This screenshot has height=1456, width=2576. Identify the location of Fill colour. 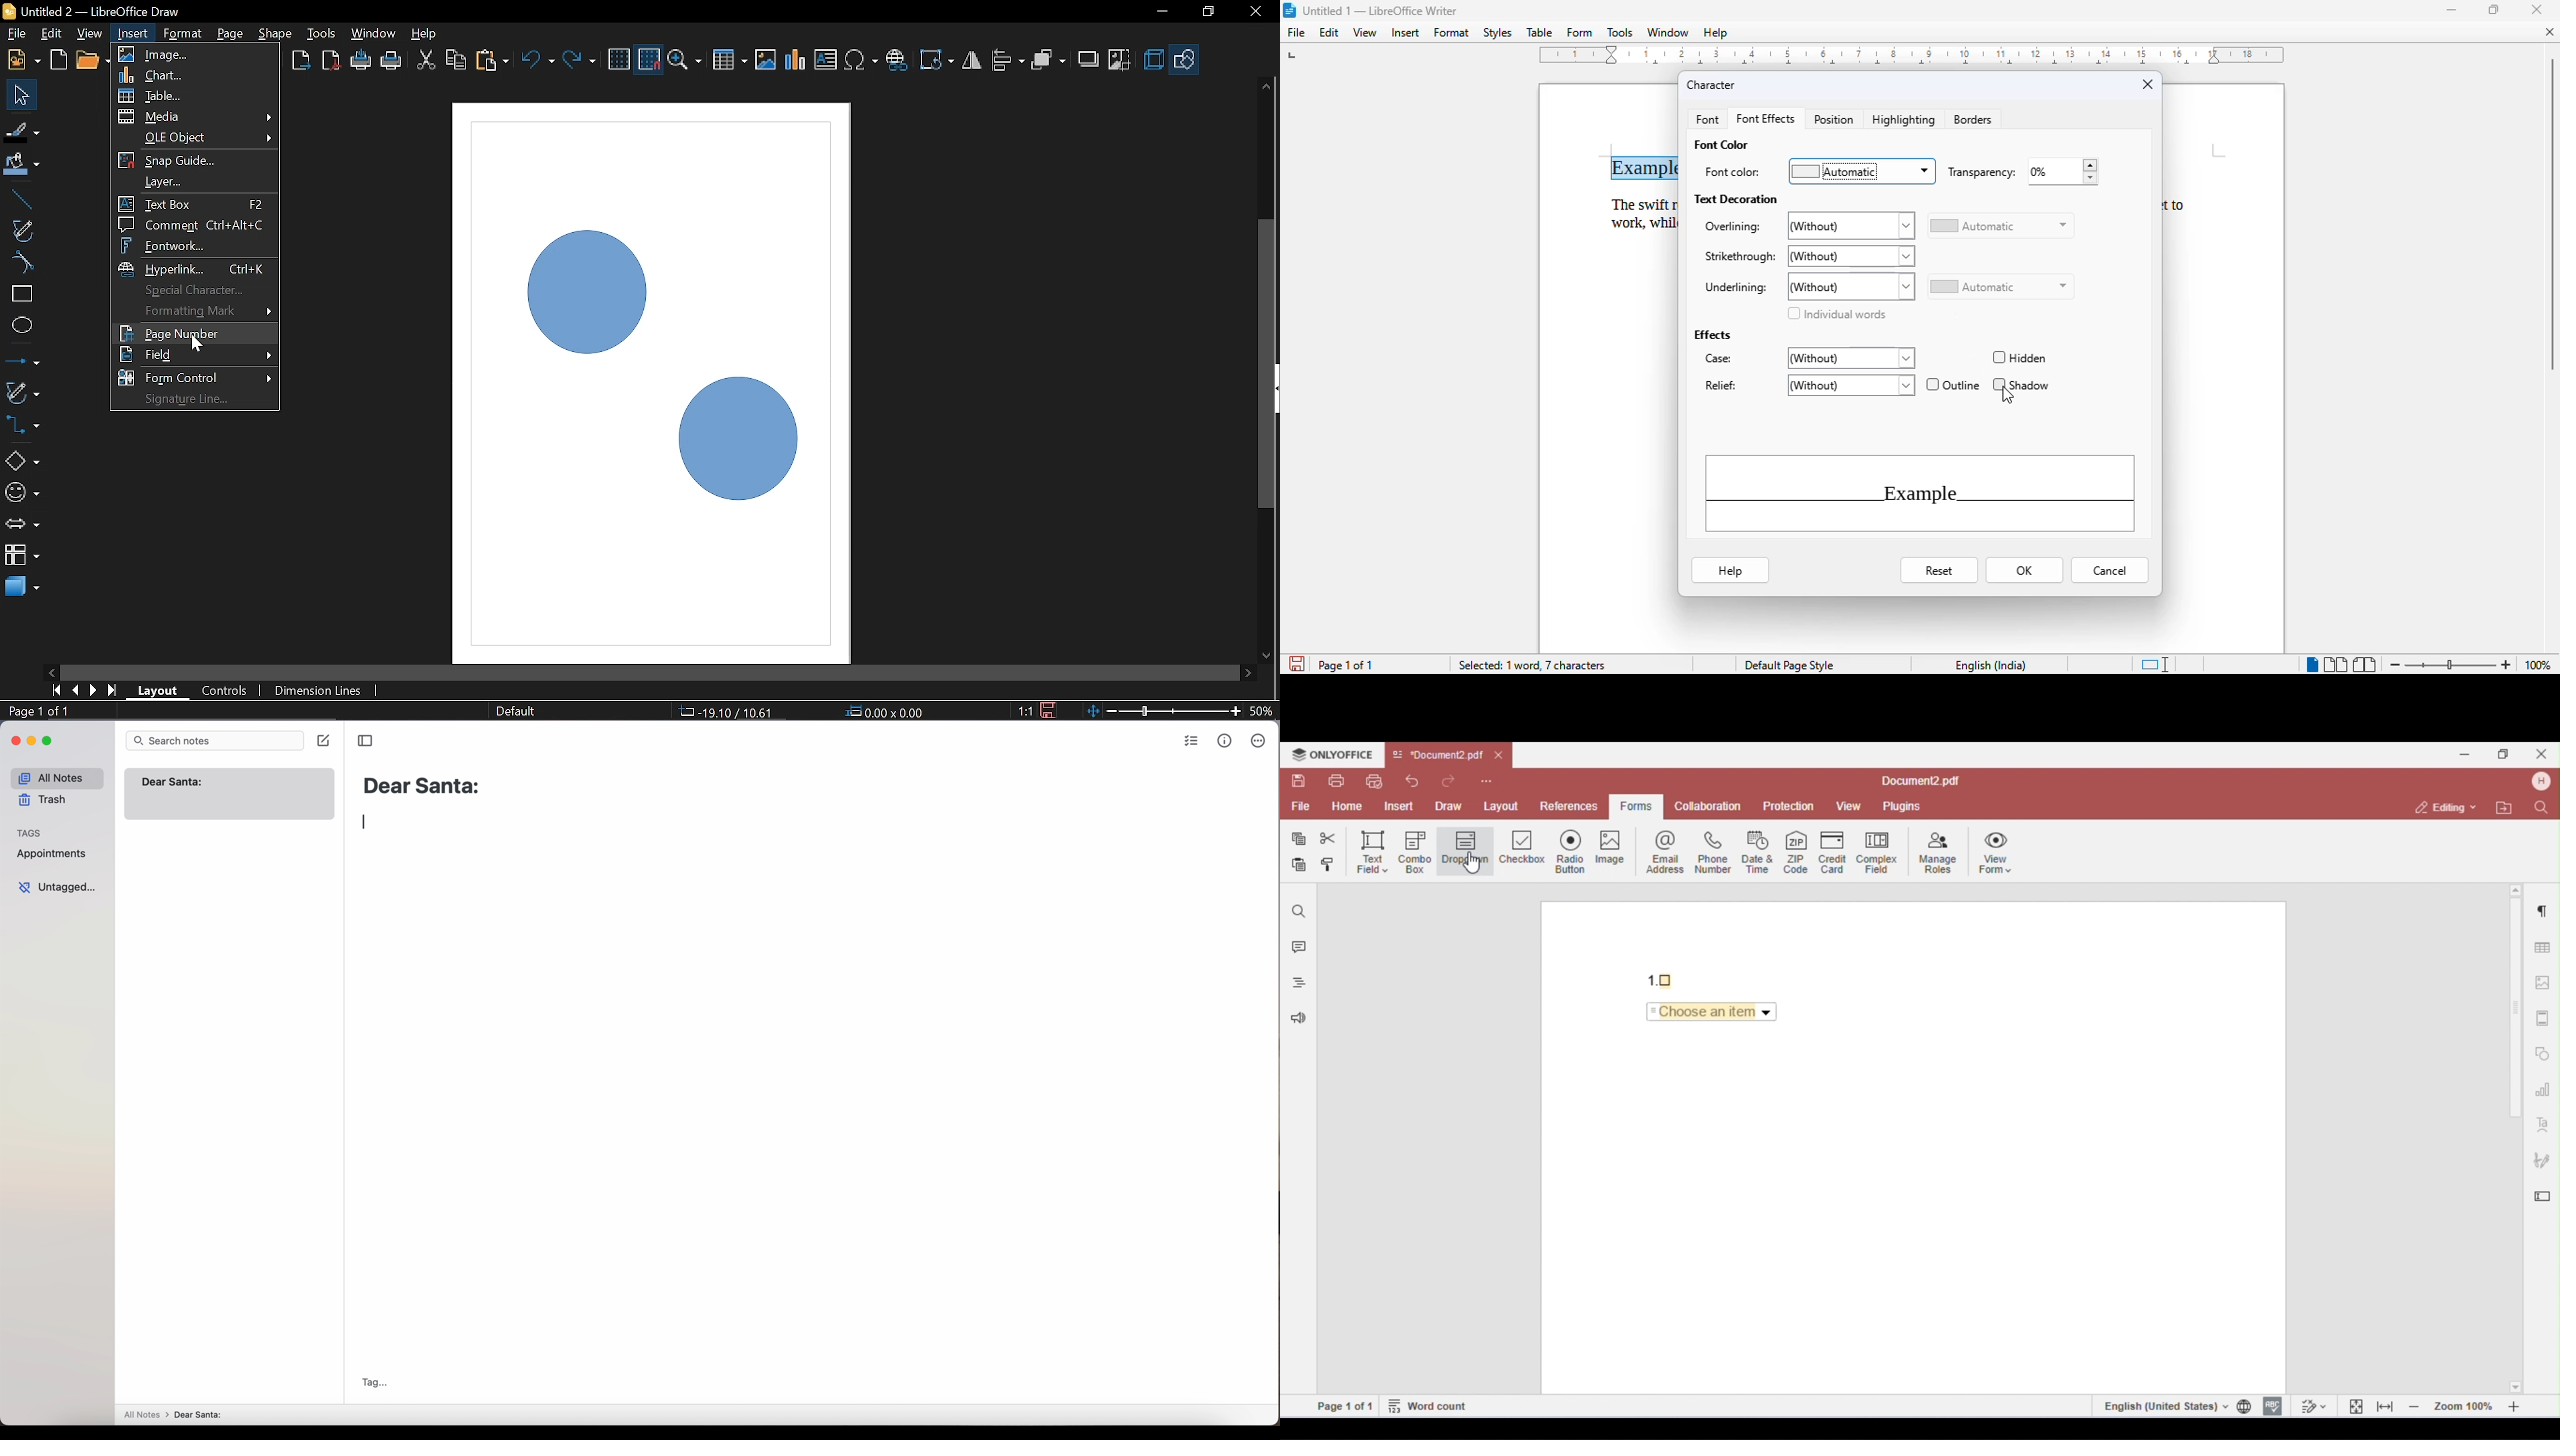
(22, 165).